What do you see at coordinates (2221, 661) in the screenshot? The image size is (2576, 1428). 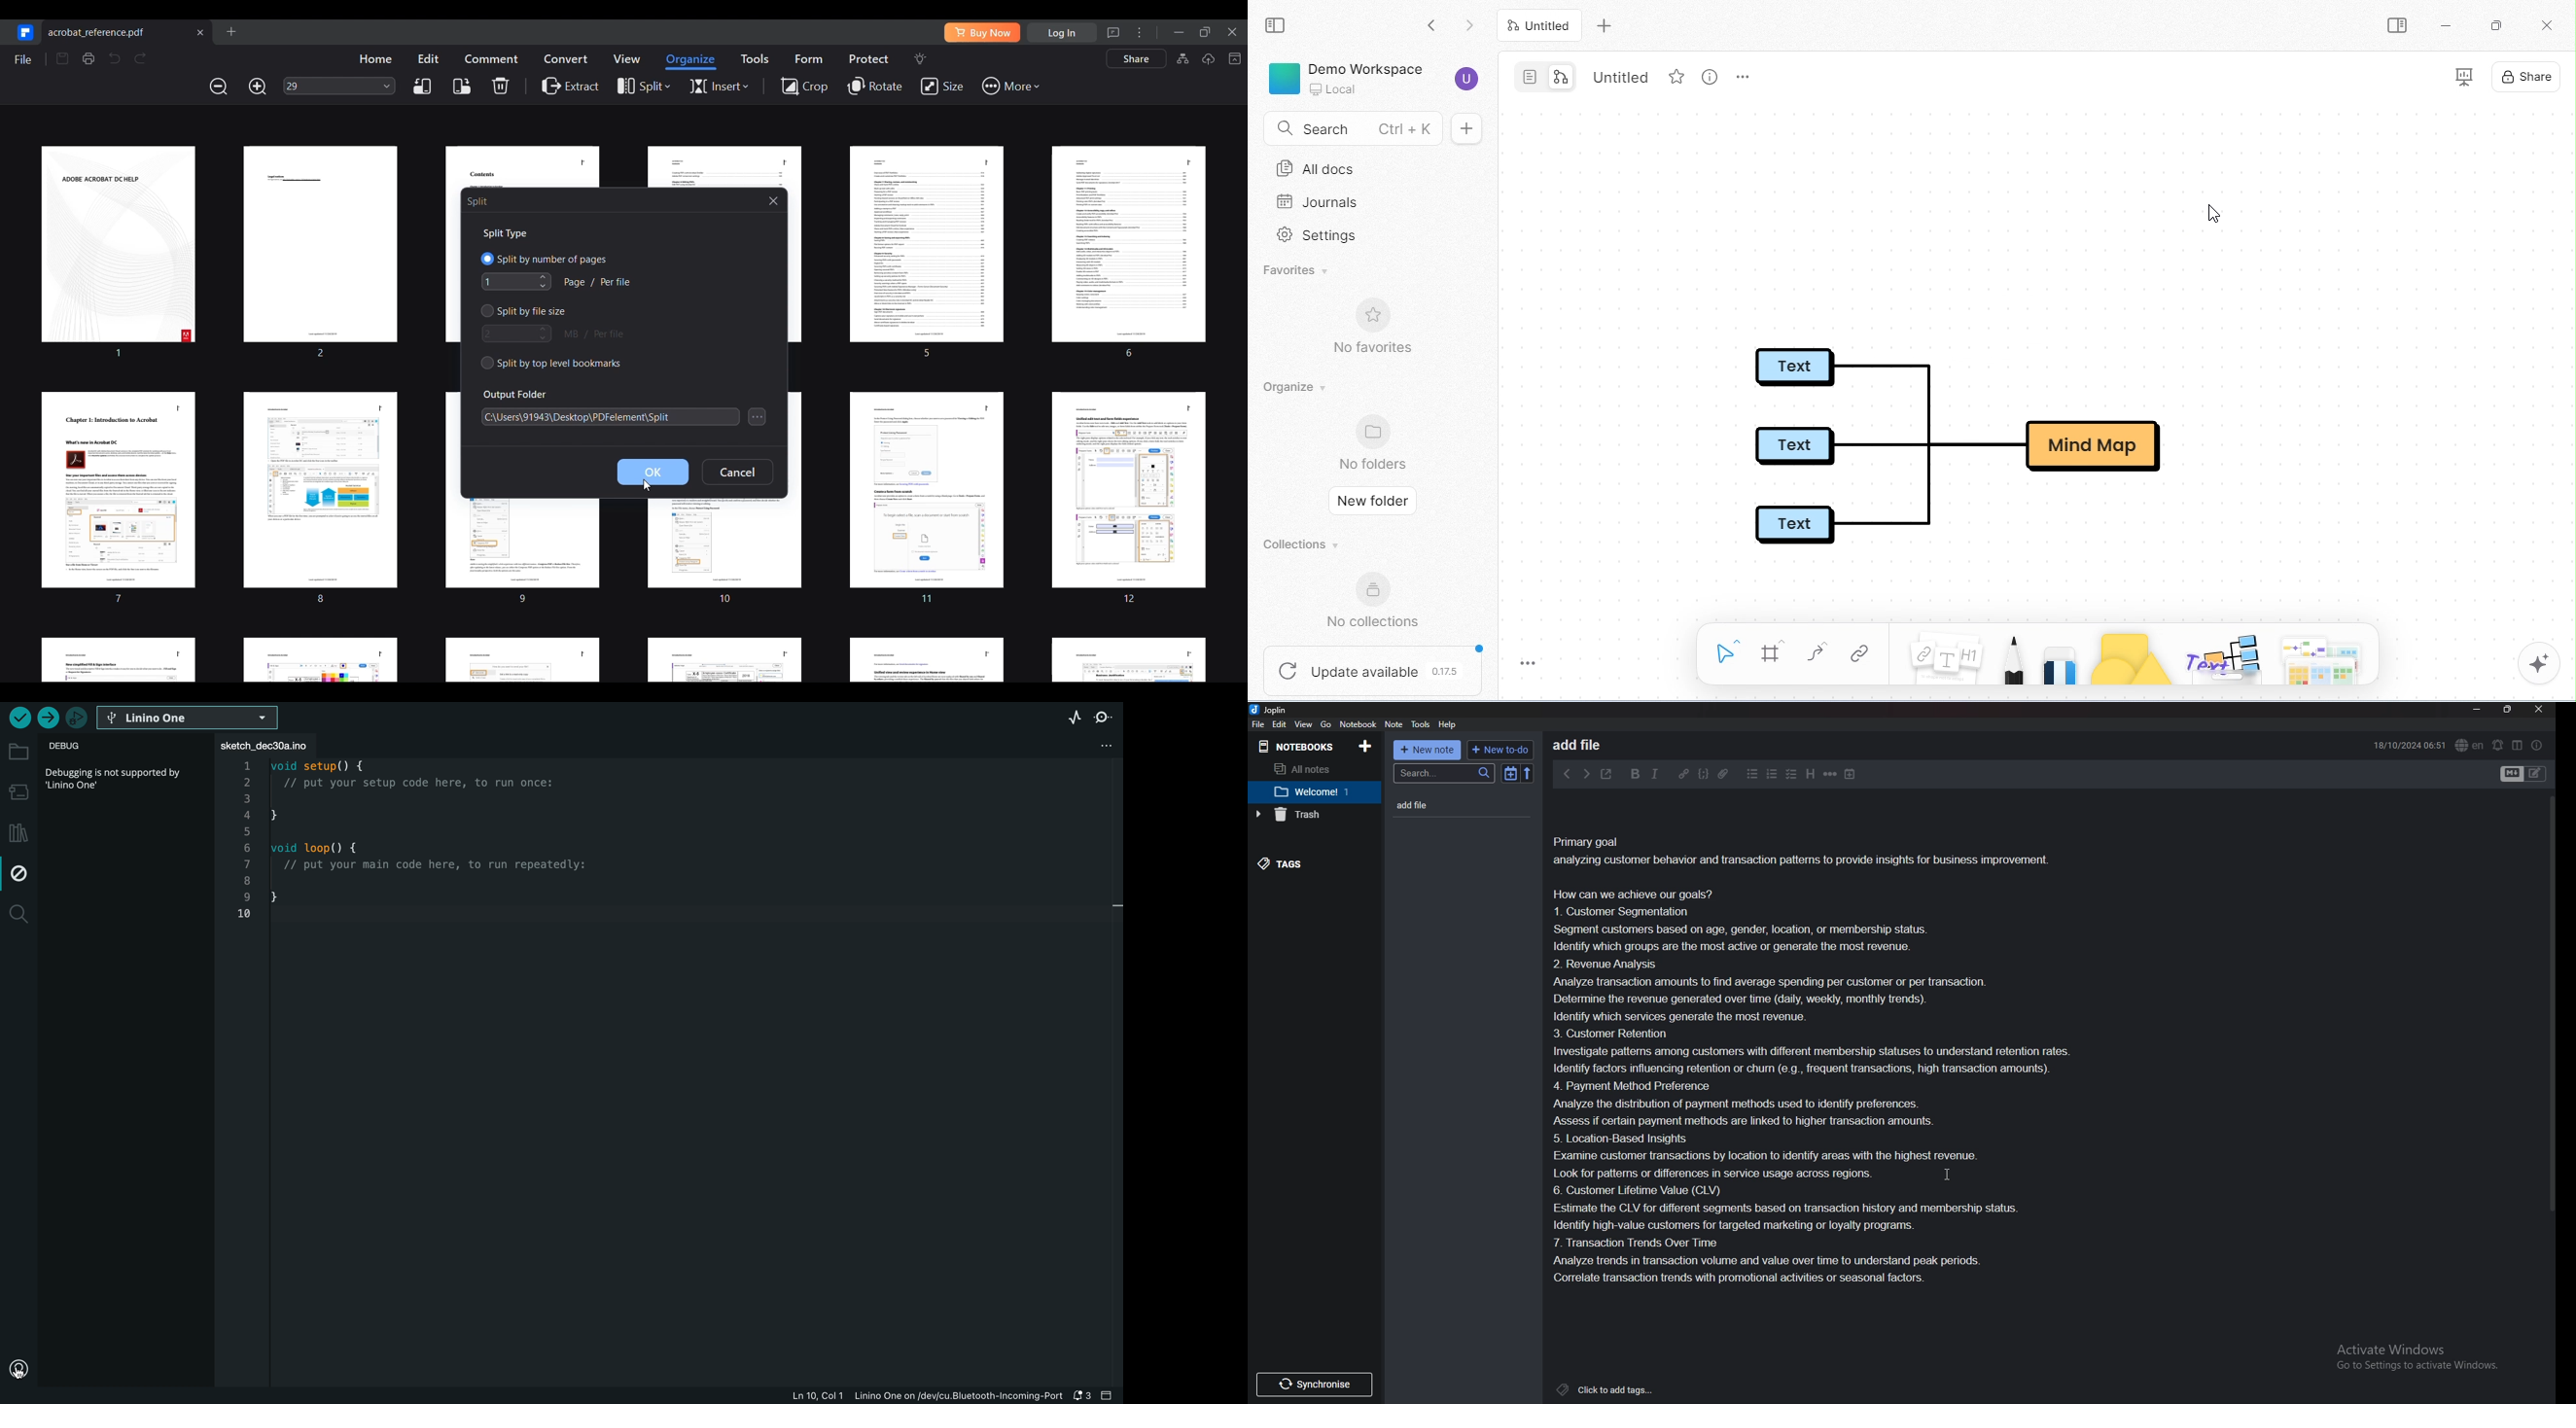 I see `others` at bounding box center [2221, 661].